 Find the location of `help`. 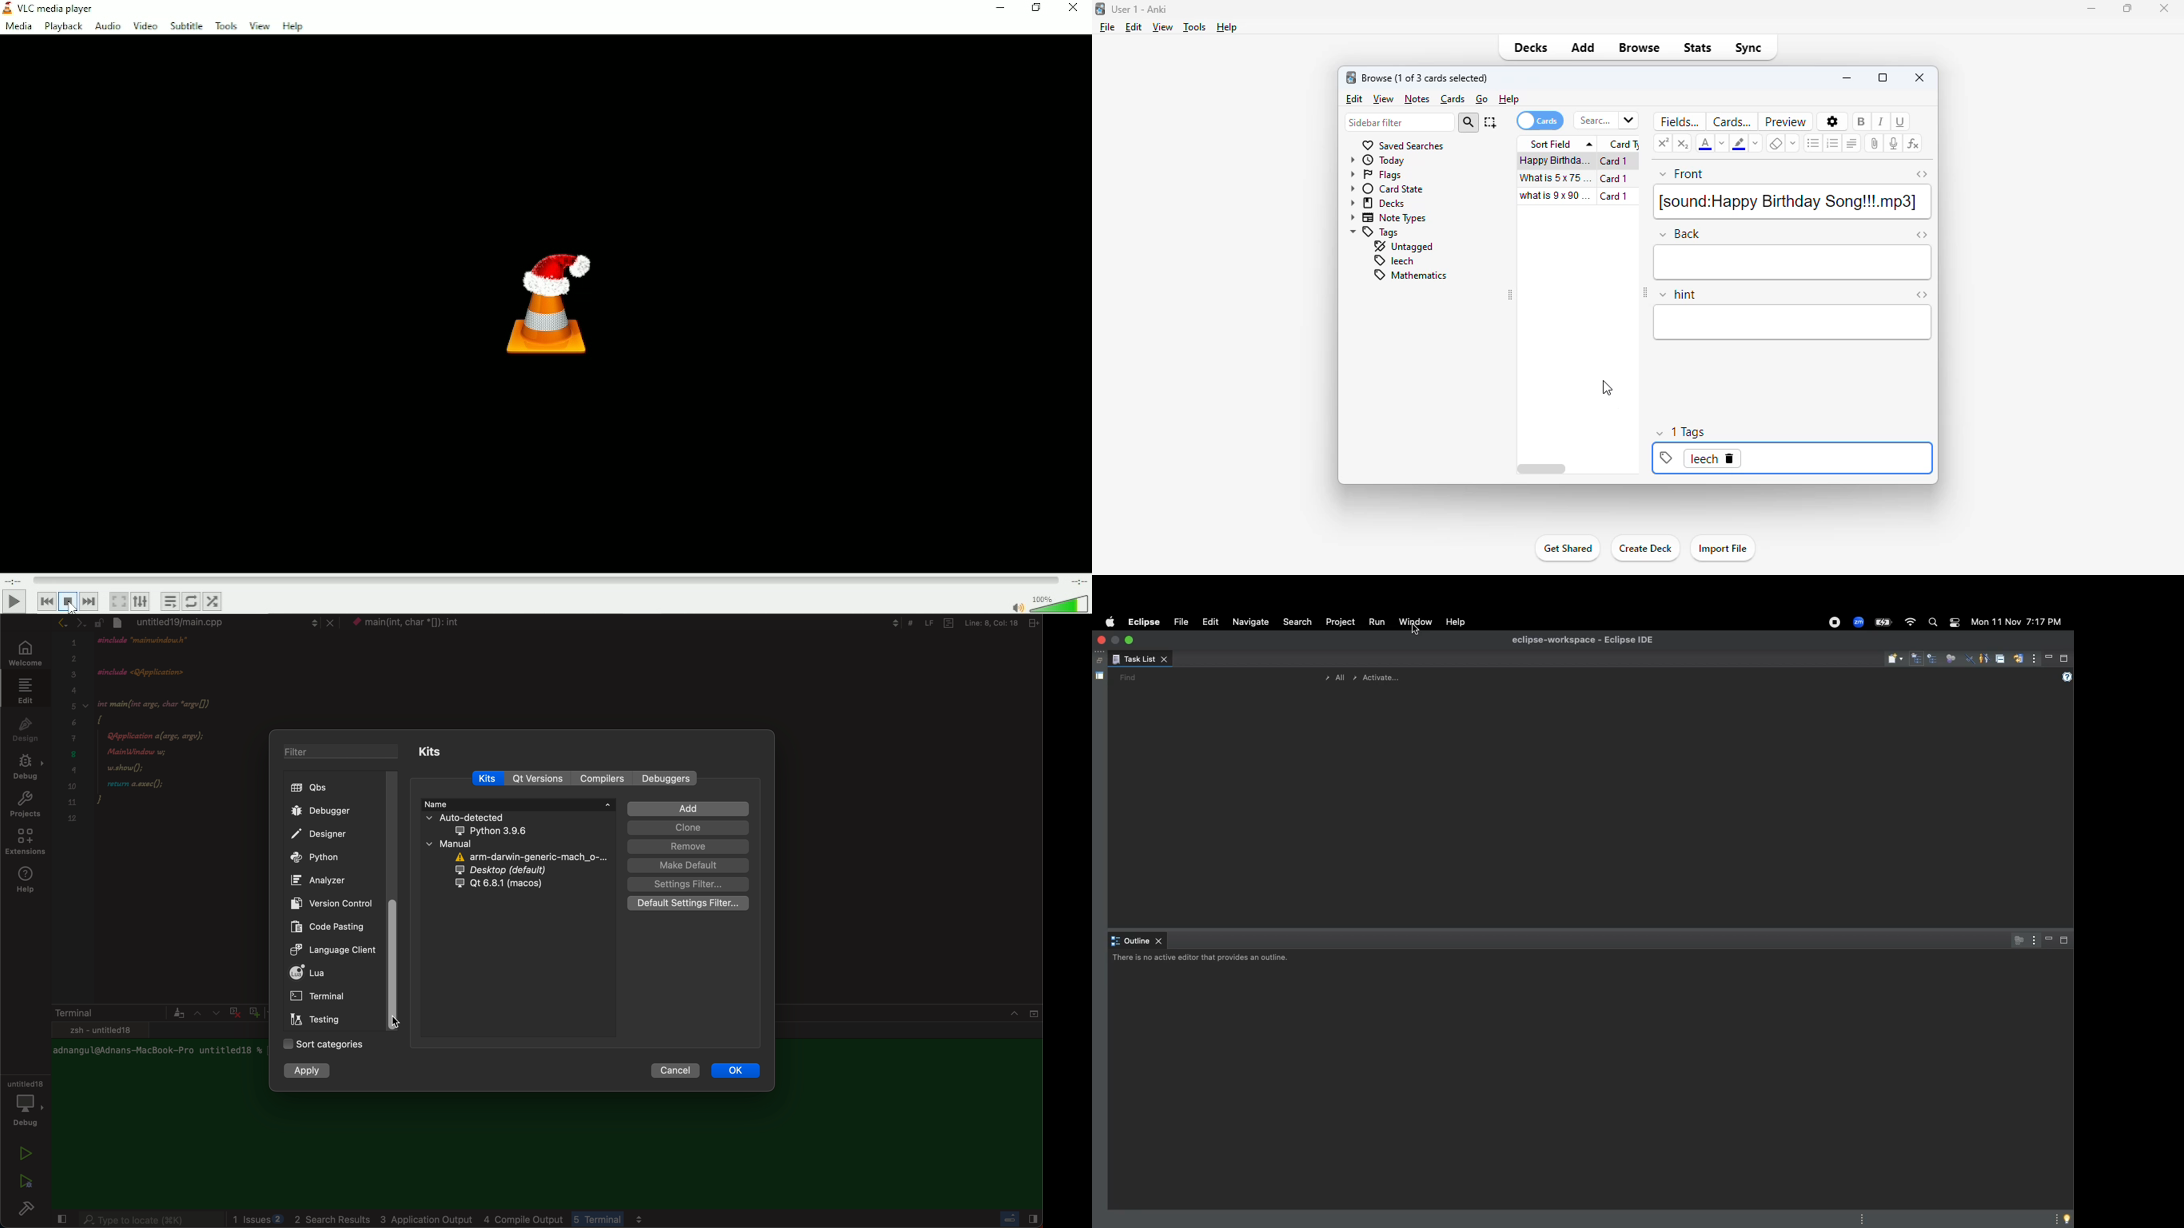

help is located at coordinates (28, 880).